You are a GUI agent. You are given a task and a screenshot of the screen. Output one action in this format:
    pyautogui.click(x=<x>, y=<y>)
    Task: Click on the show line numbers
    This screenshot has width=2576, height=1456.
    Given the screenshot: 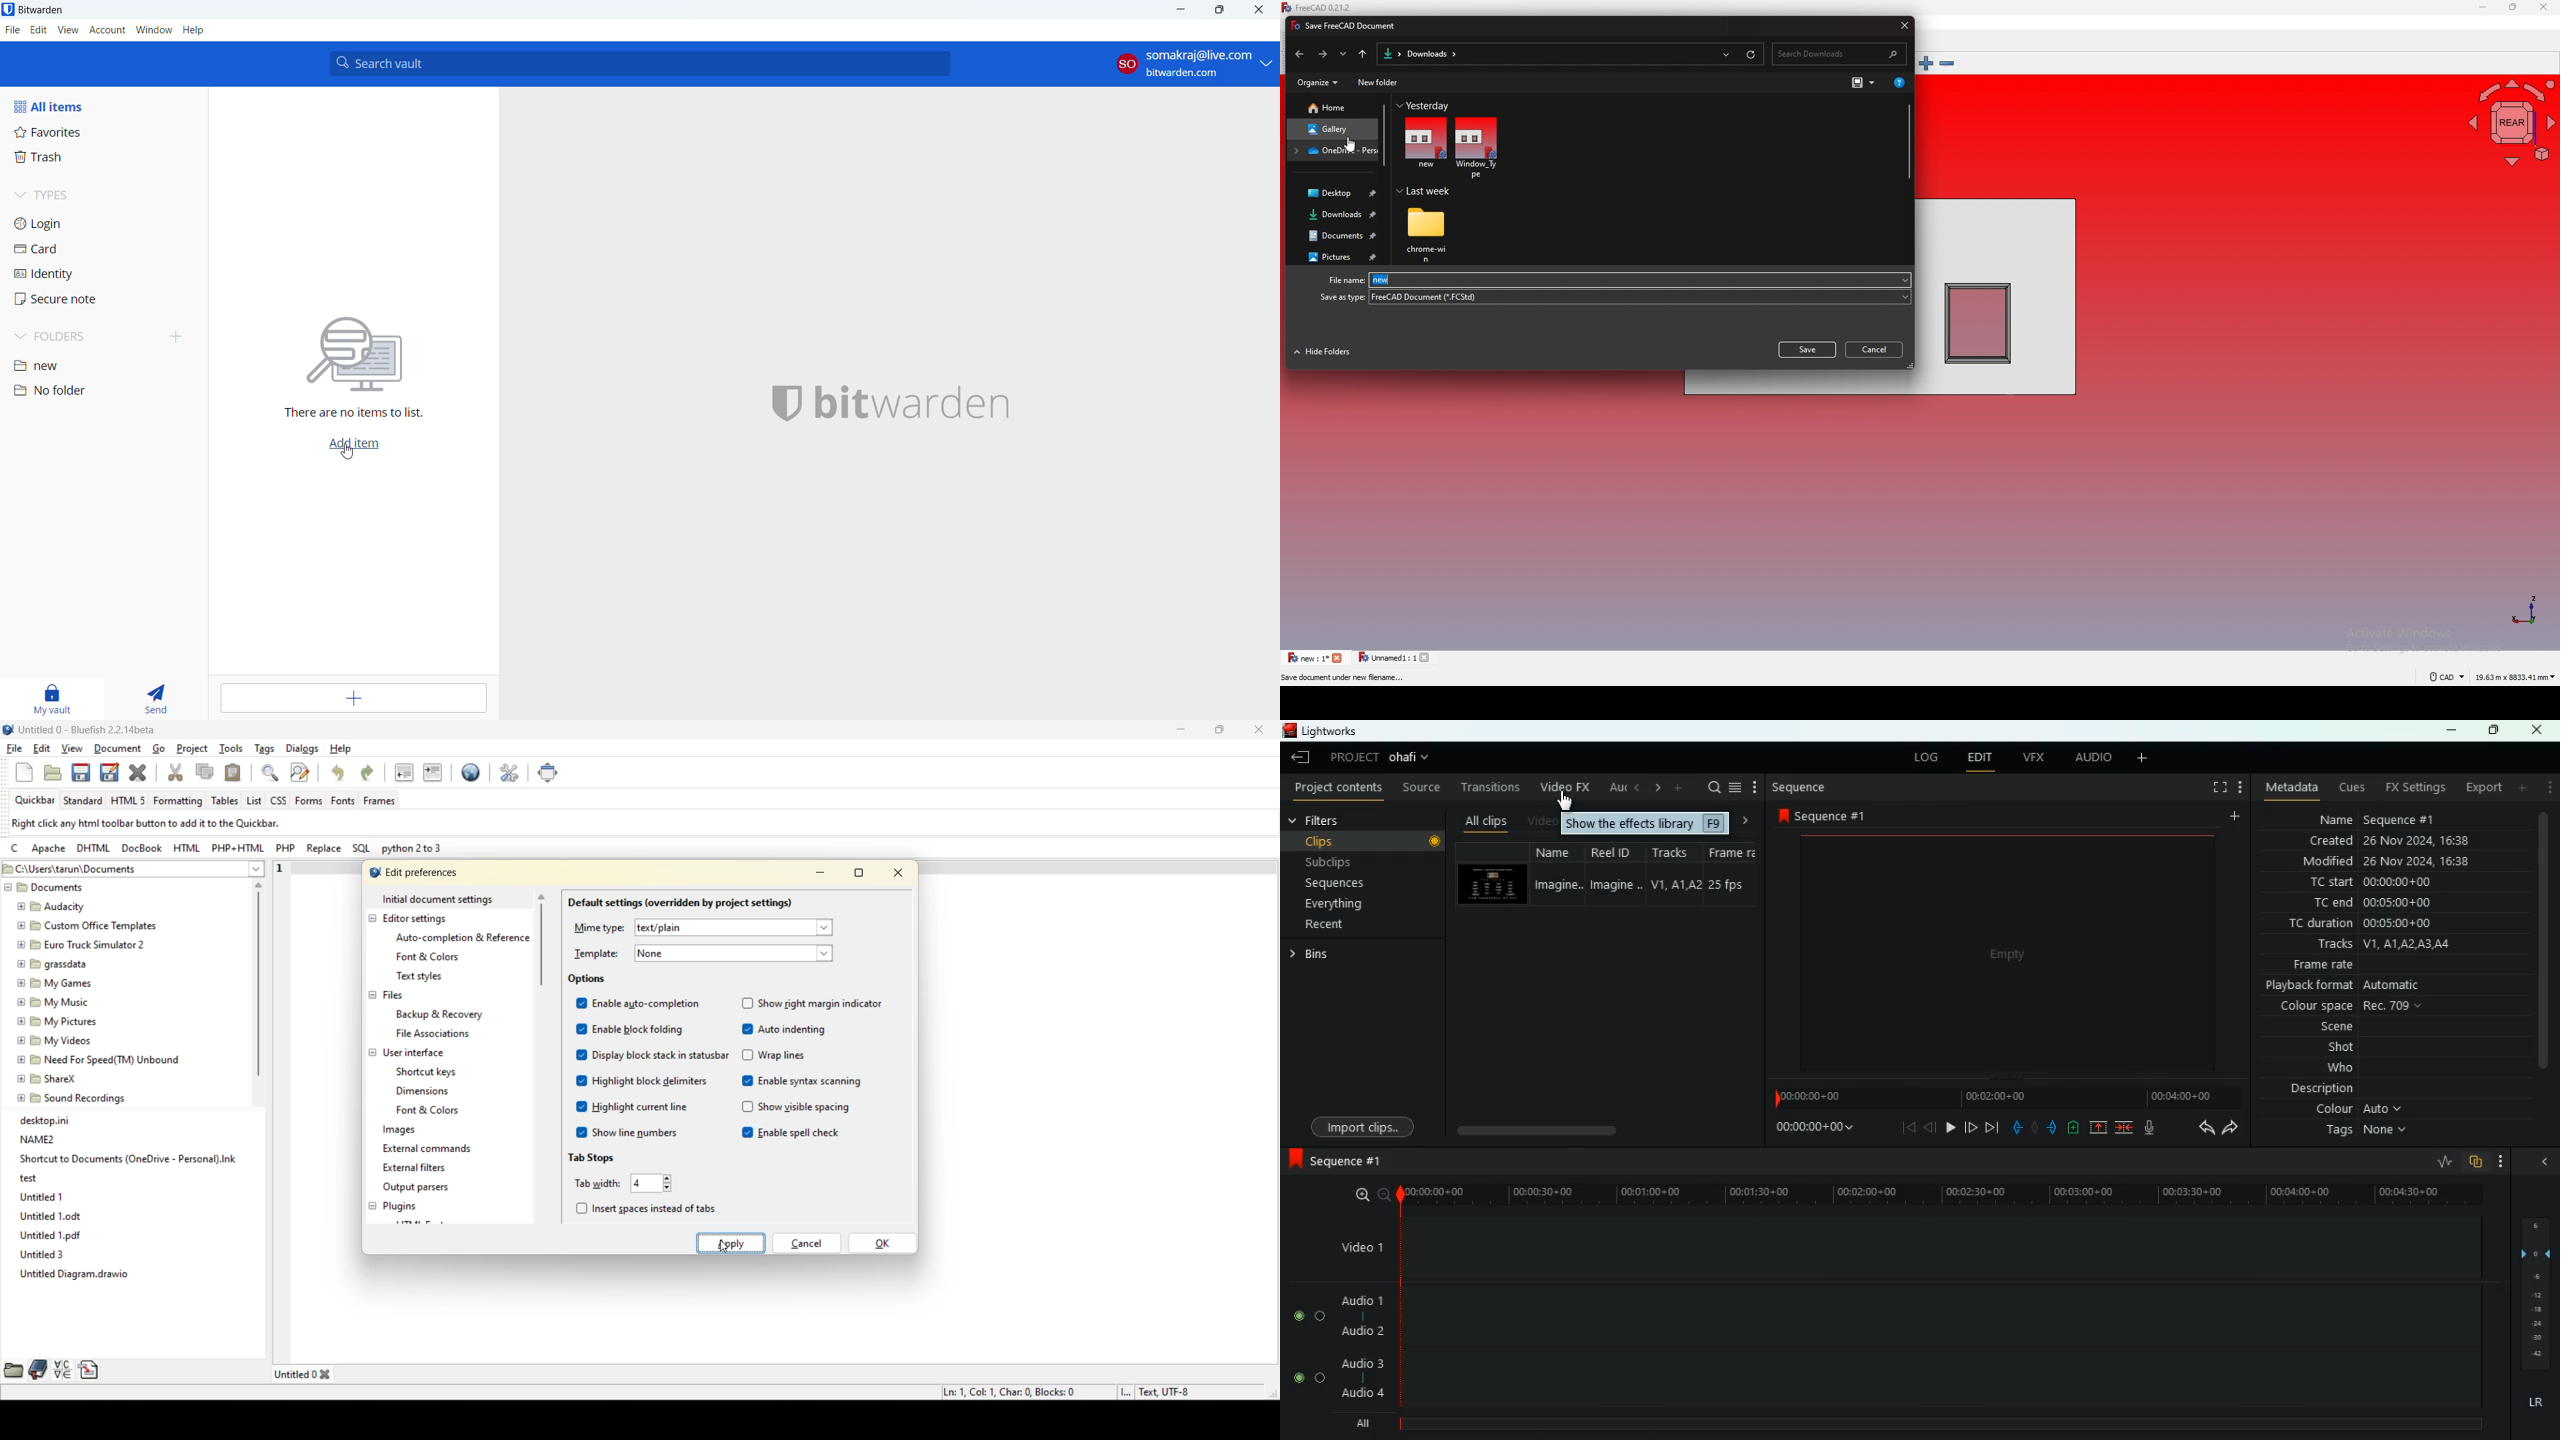 What is the action you would take?
    pyautogui.click(x=629, y=1133)
    